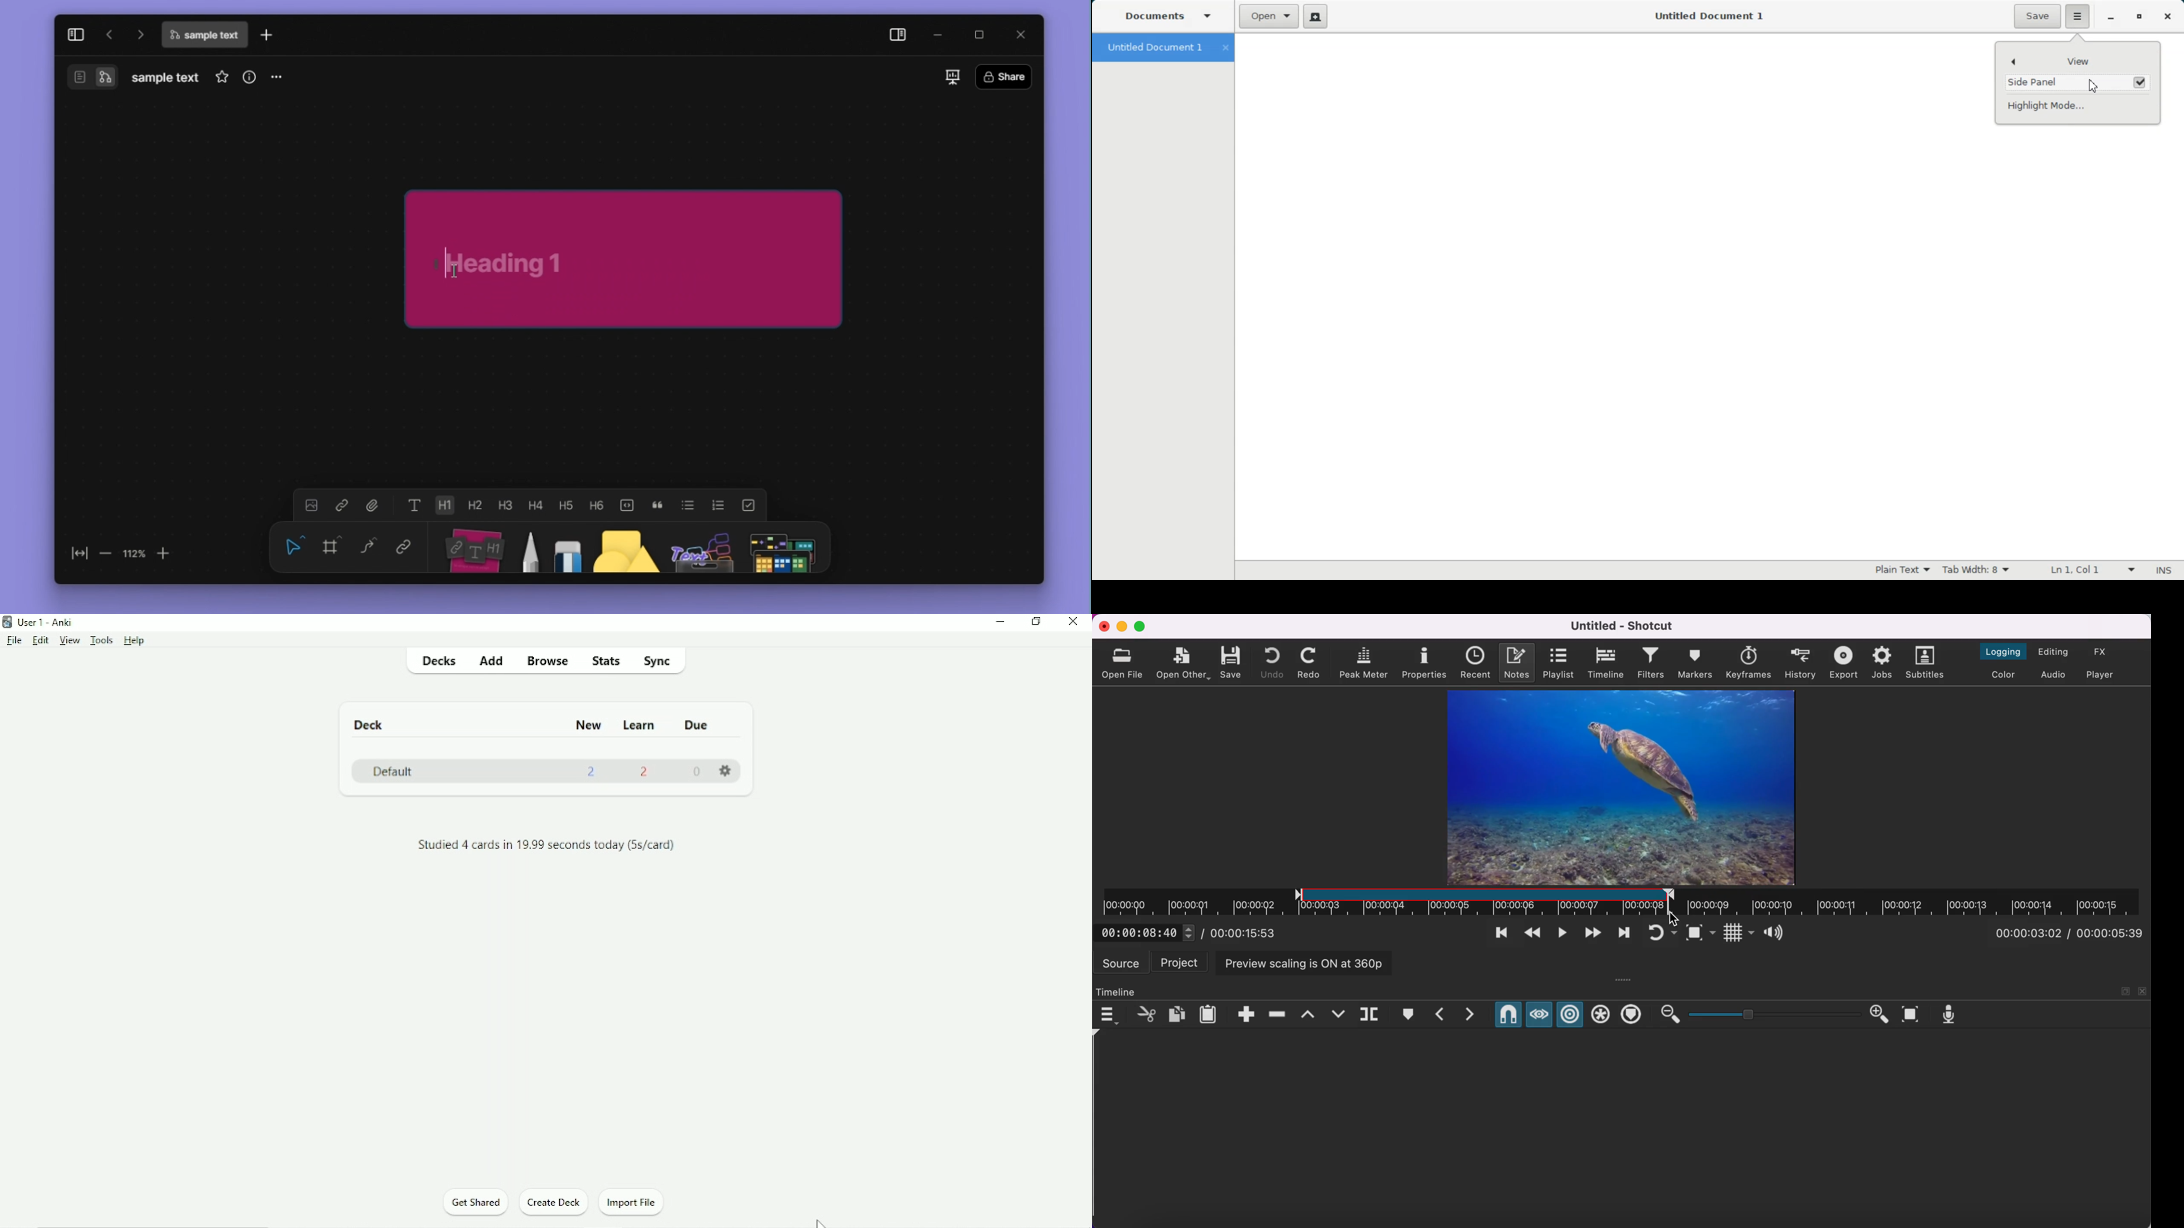 The height and width of the screenshot is (1232, 2184). Describe the element at coordinates (2006, 651) in the screenshot. I see `switch to the logging layout` at that location.